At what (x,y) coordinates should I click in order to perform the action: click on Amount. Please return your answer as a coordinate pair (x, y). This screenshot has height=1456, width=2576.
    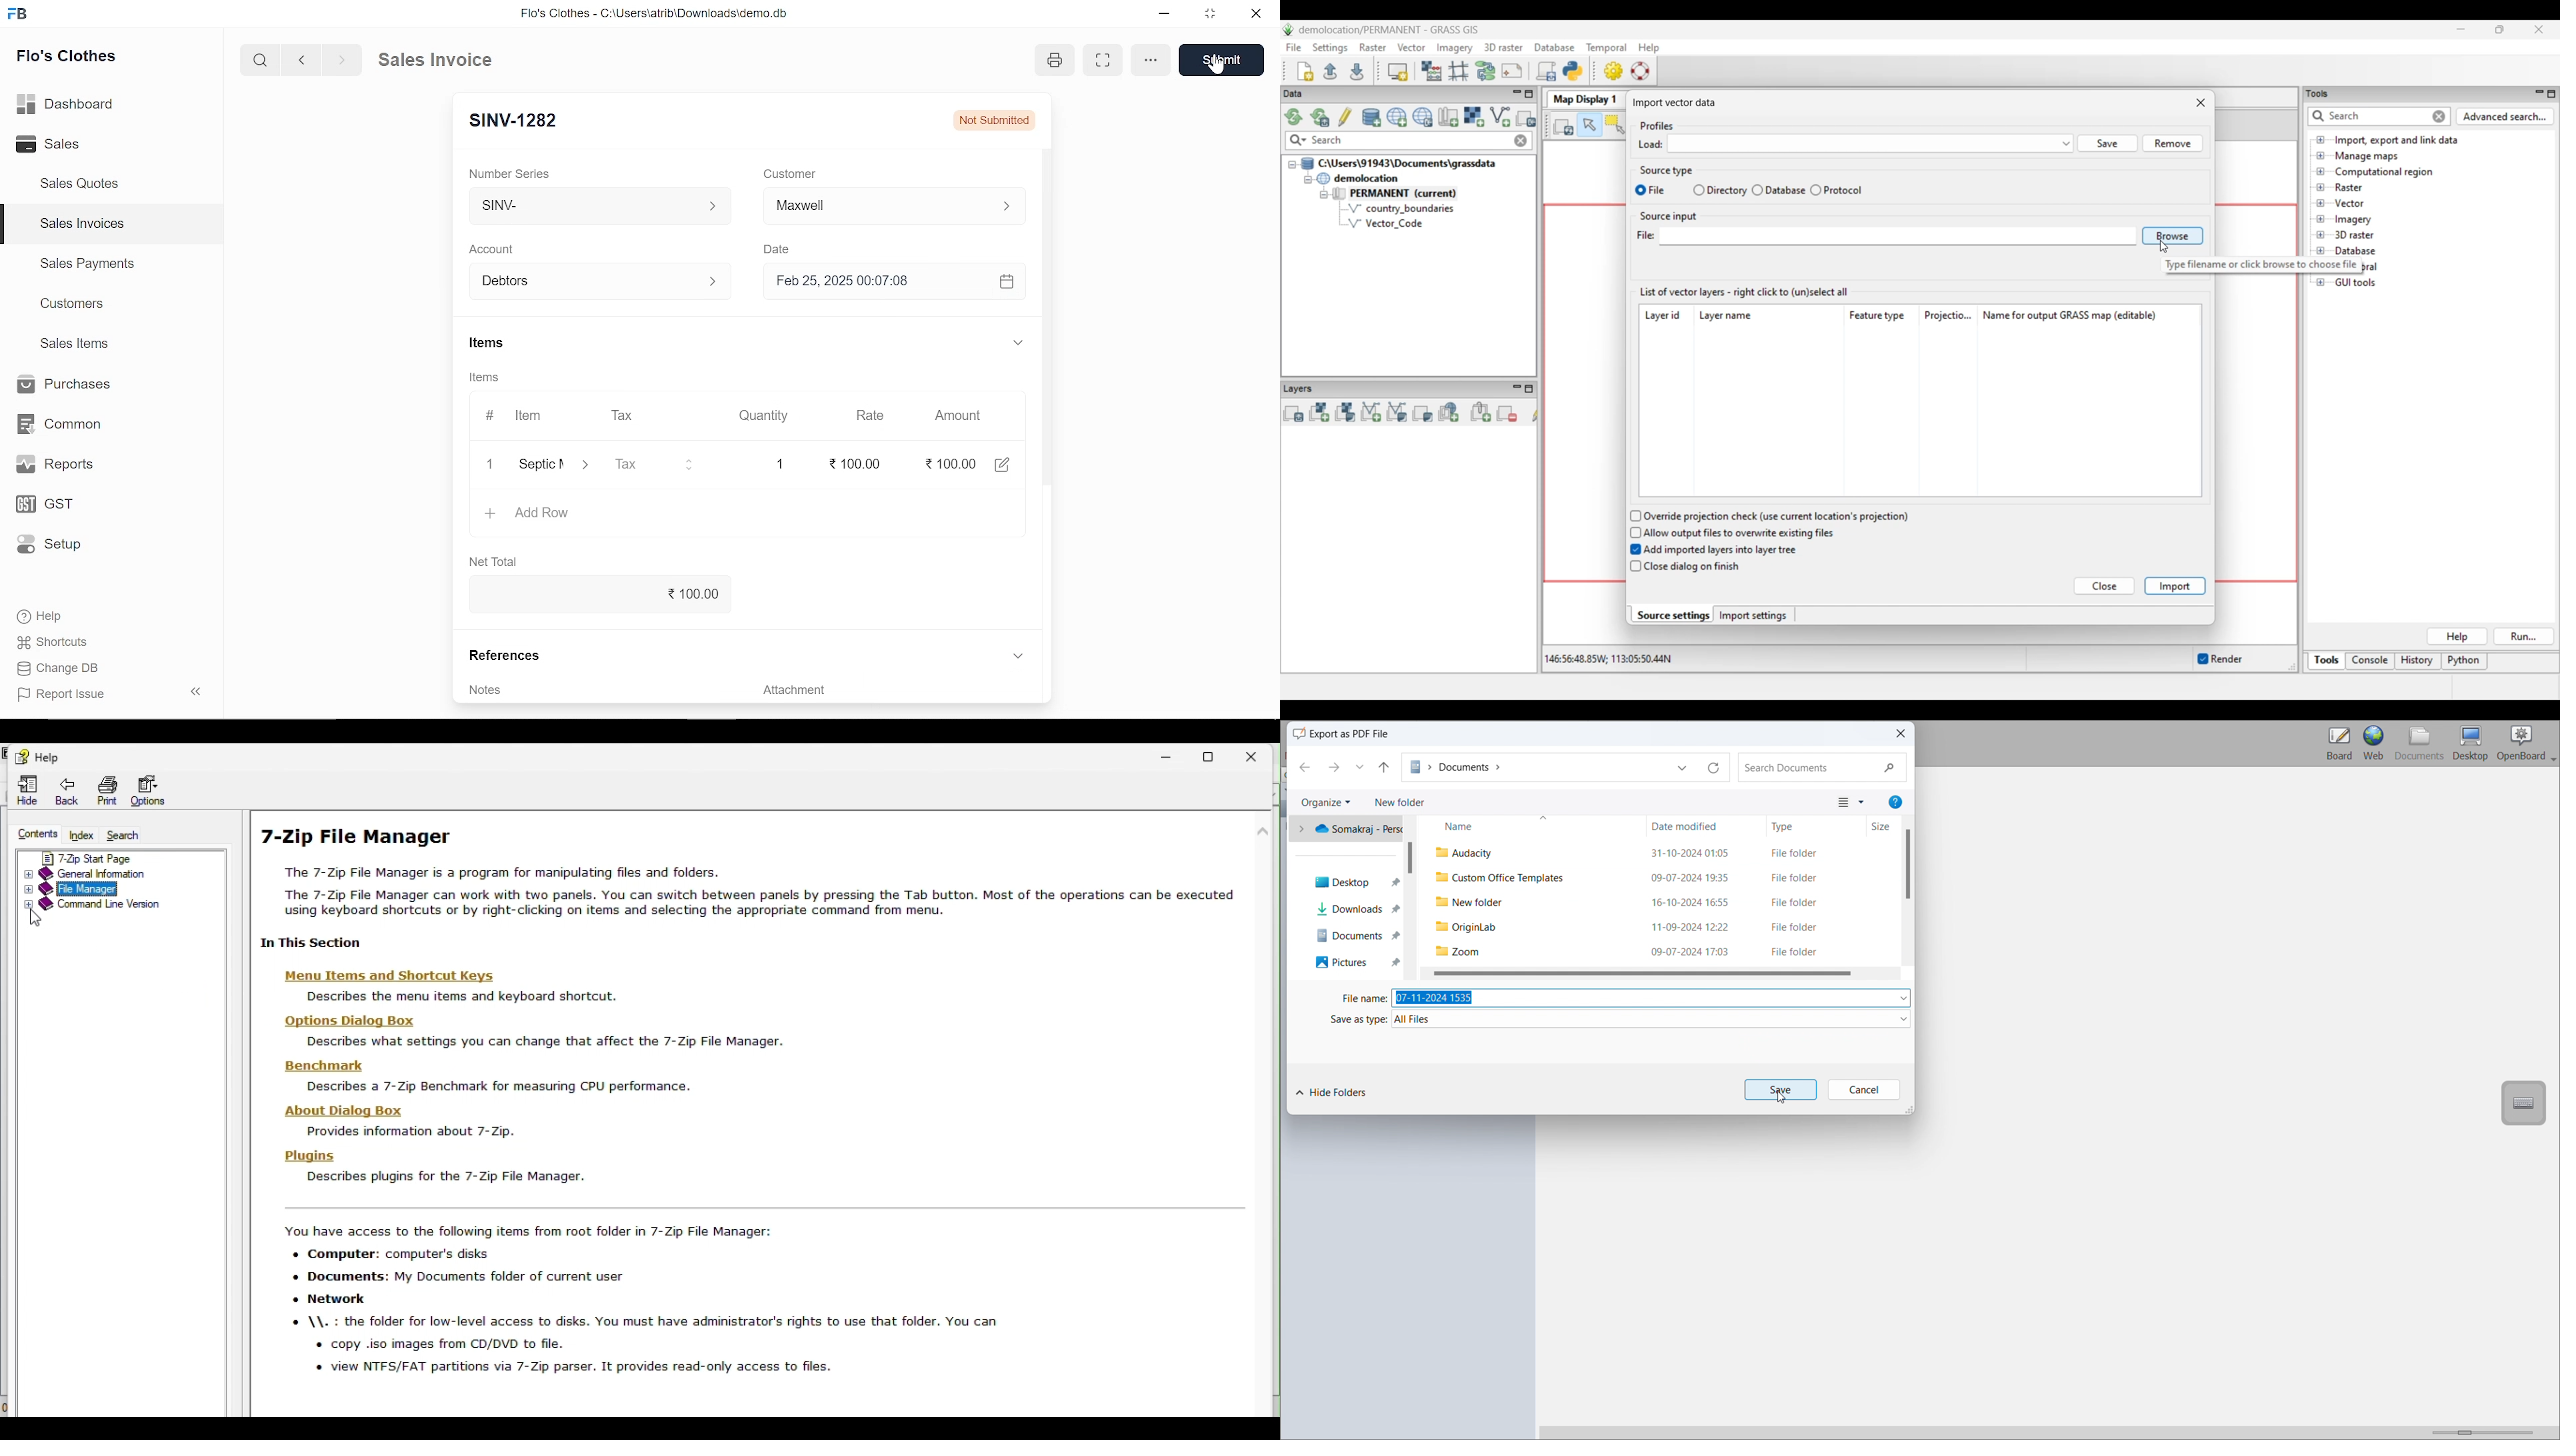
    Looking at the image, I should click on (957, 417).